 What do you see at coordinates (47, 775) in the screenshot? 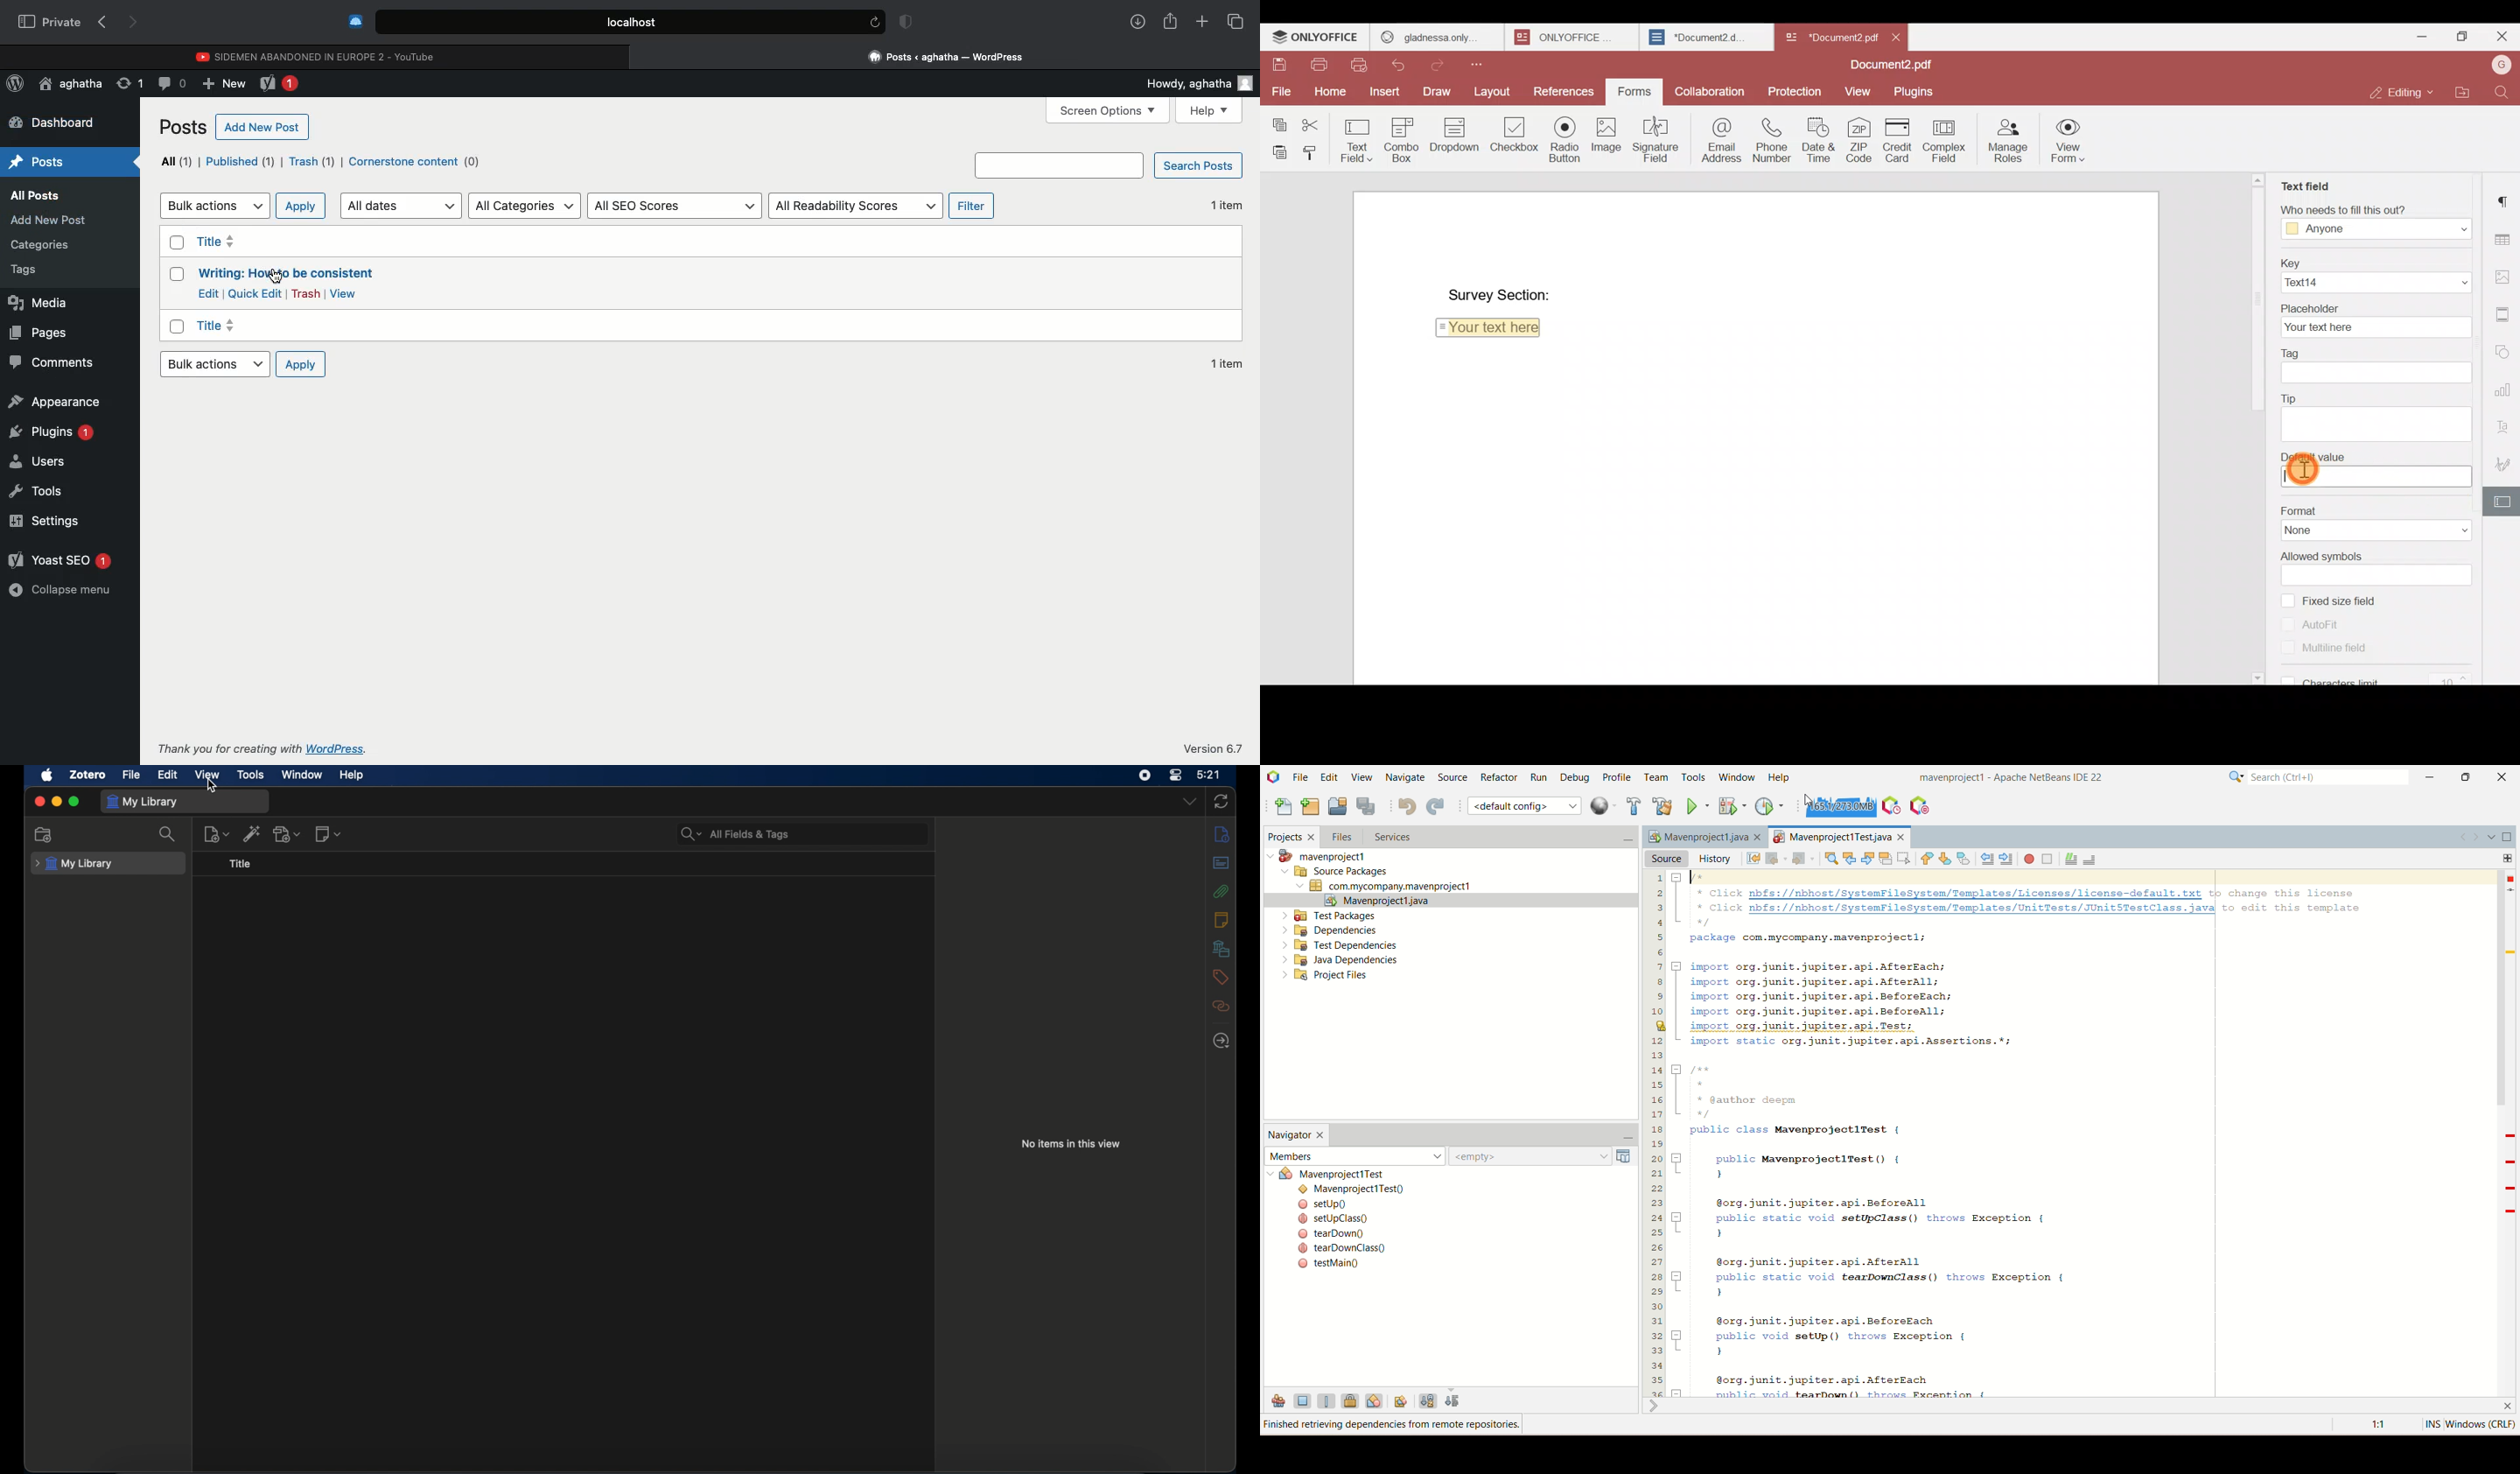
I see `apple icon` at bounding box center [47, 775].